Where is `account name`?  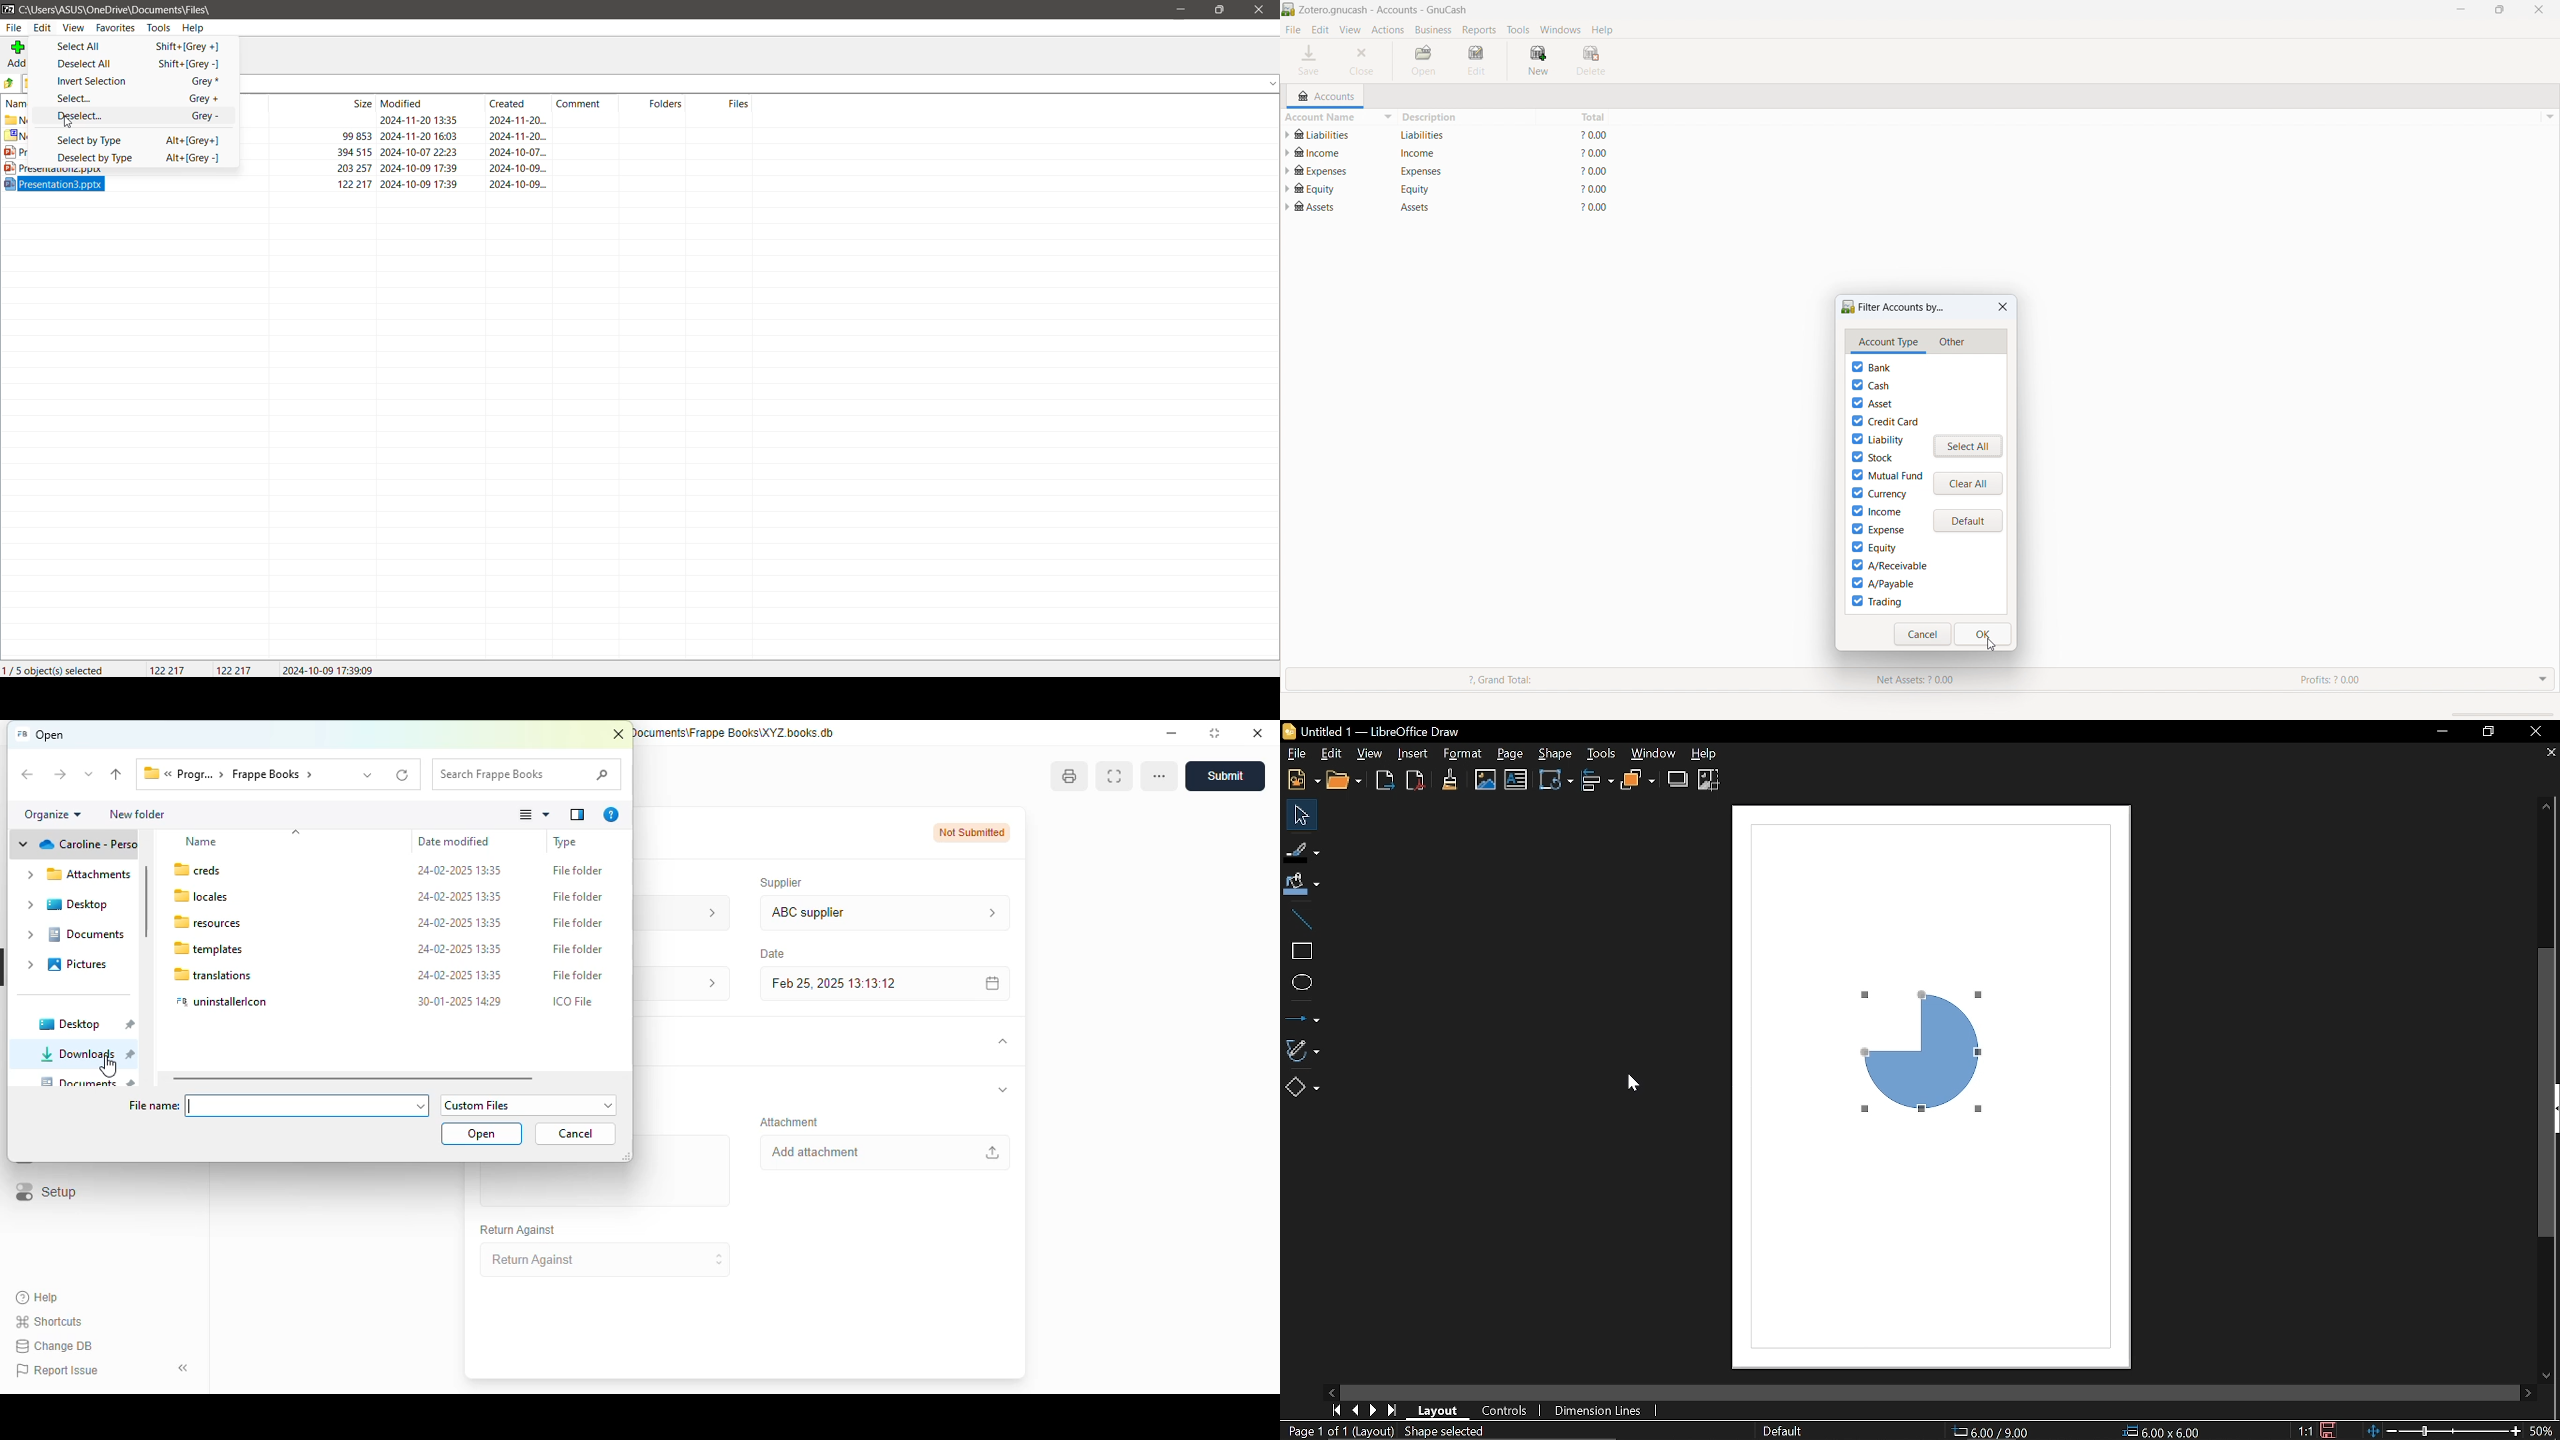
account name is located at coordinates (1329, 153).